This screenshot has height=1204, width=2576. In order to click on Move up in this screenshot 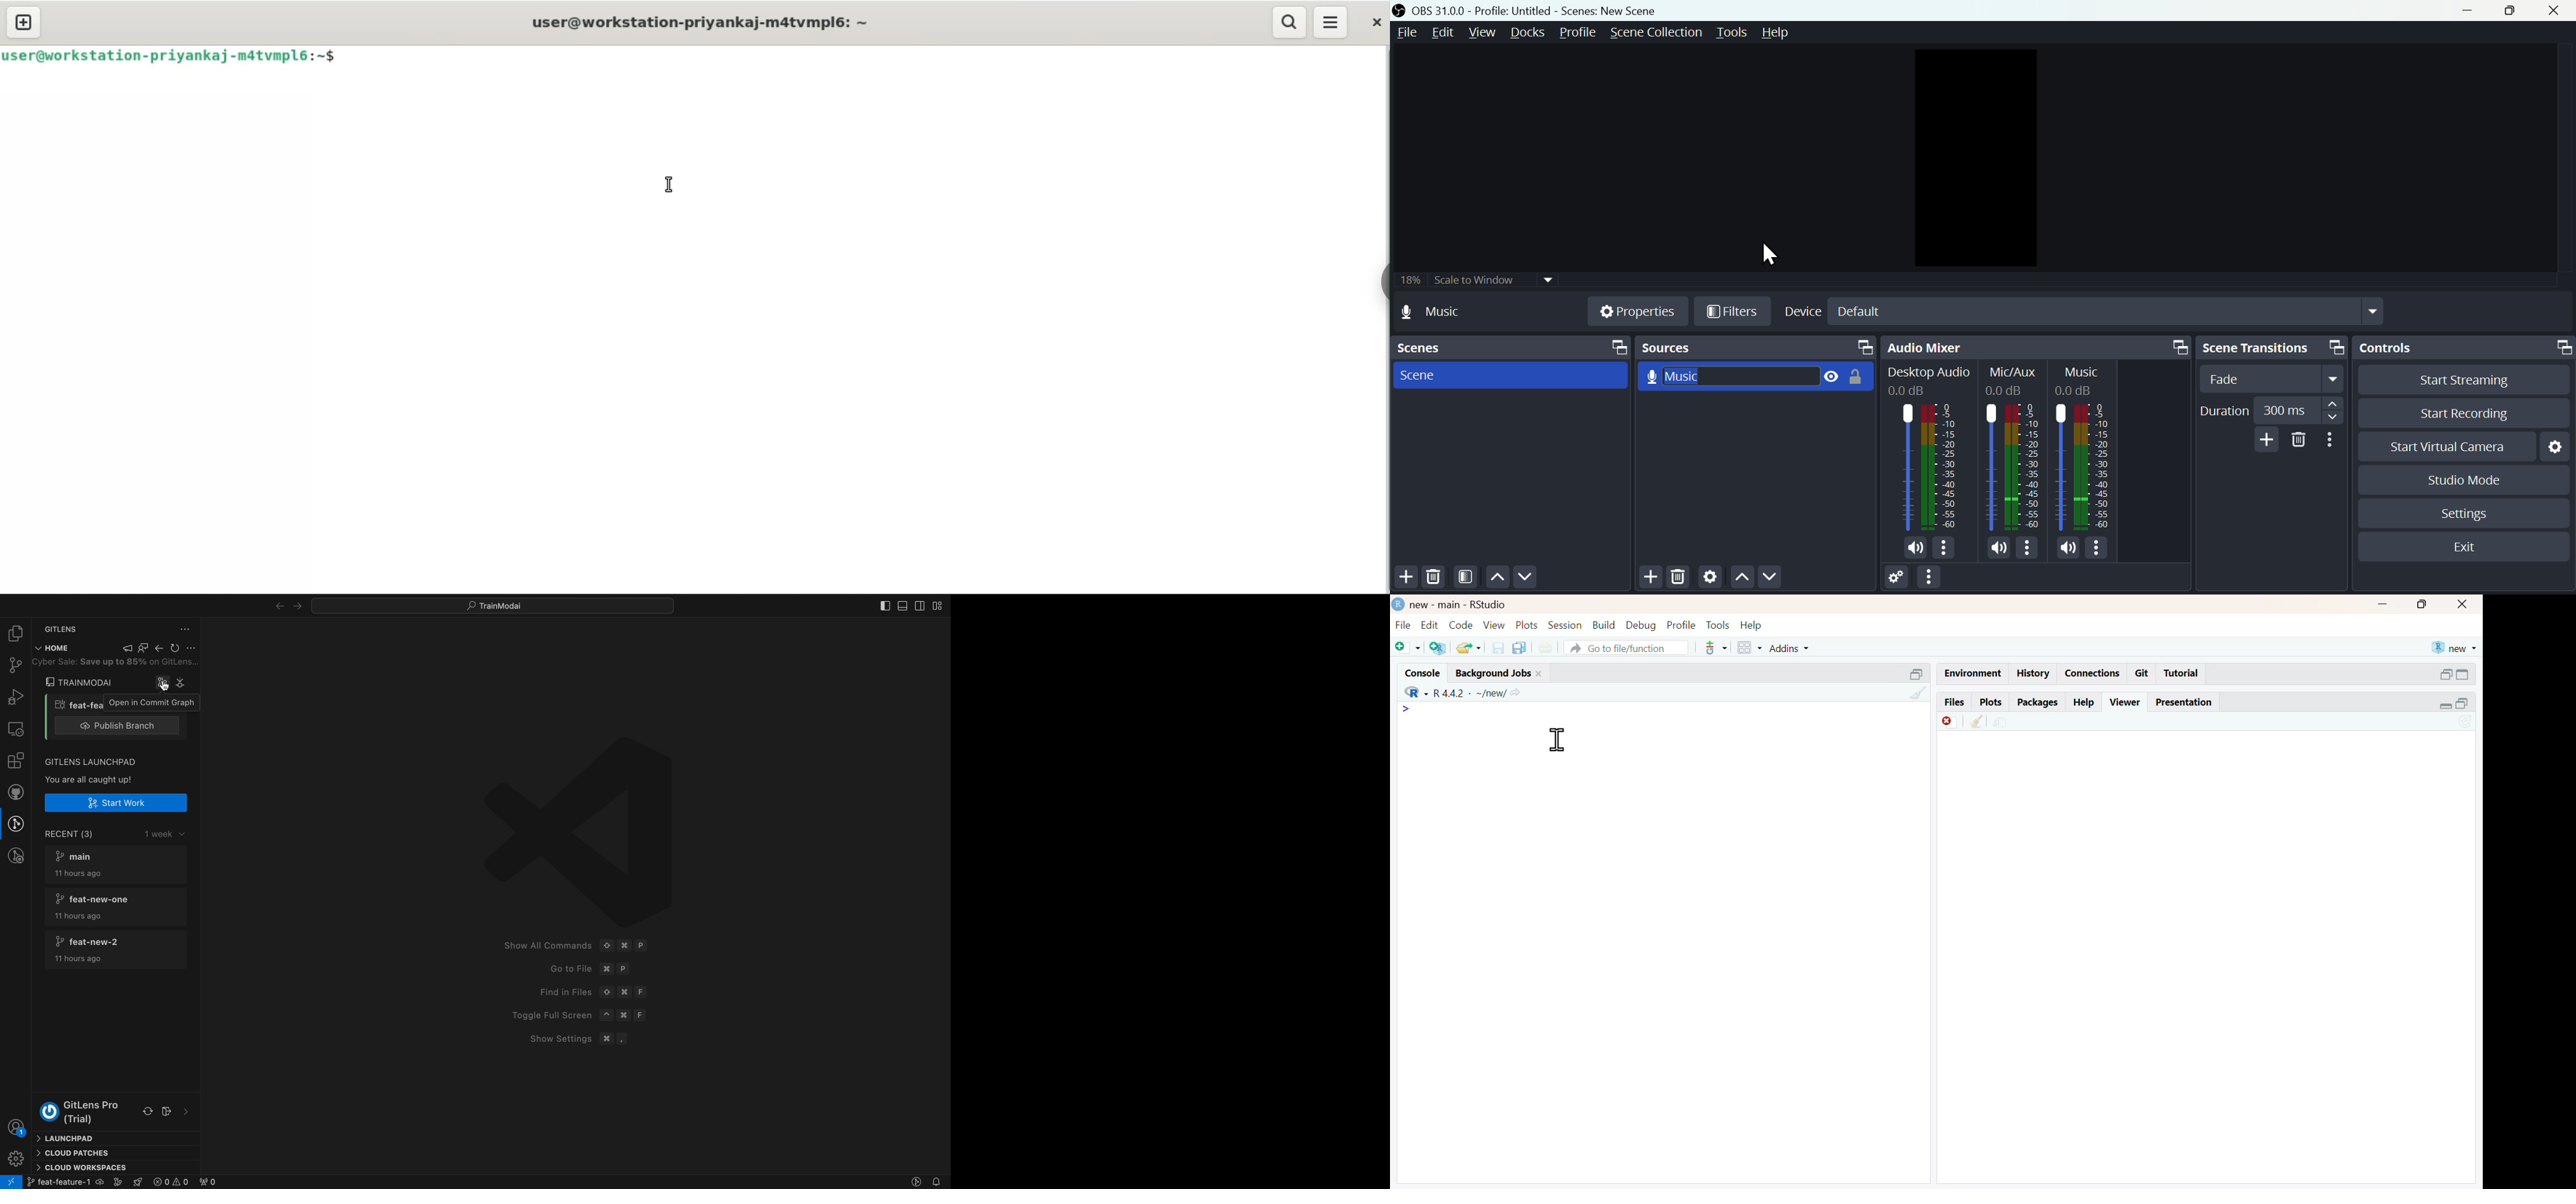, I will do `click(1741, 578)`.